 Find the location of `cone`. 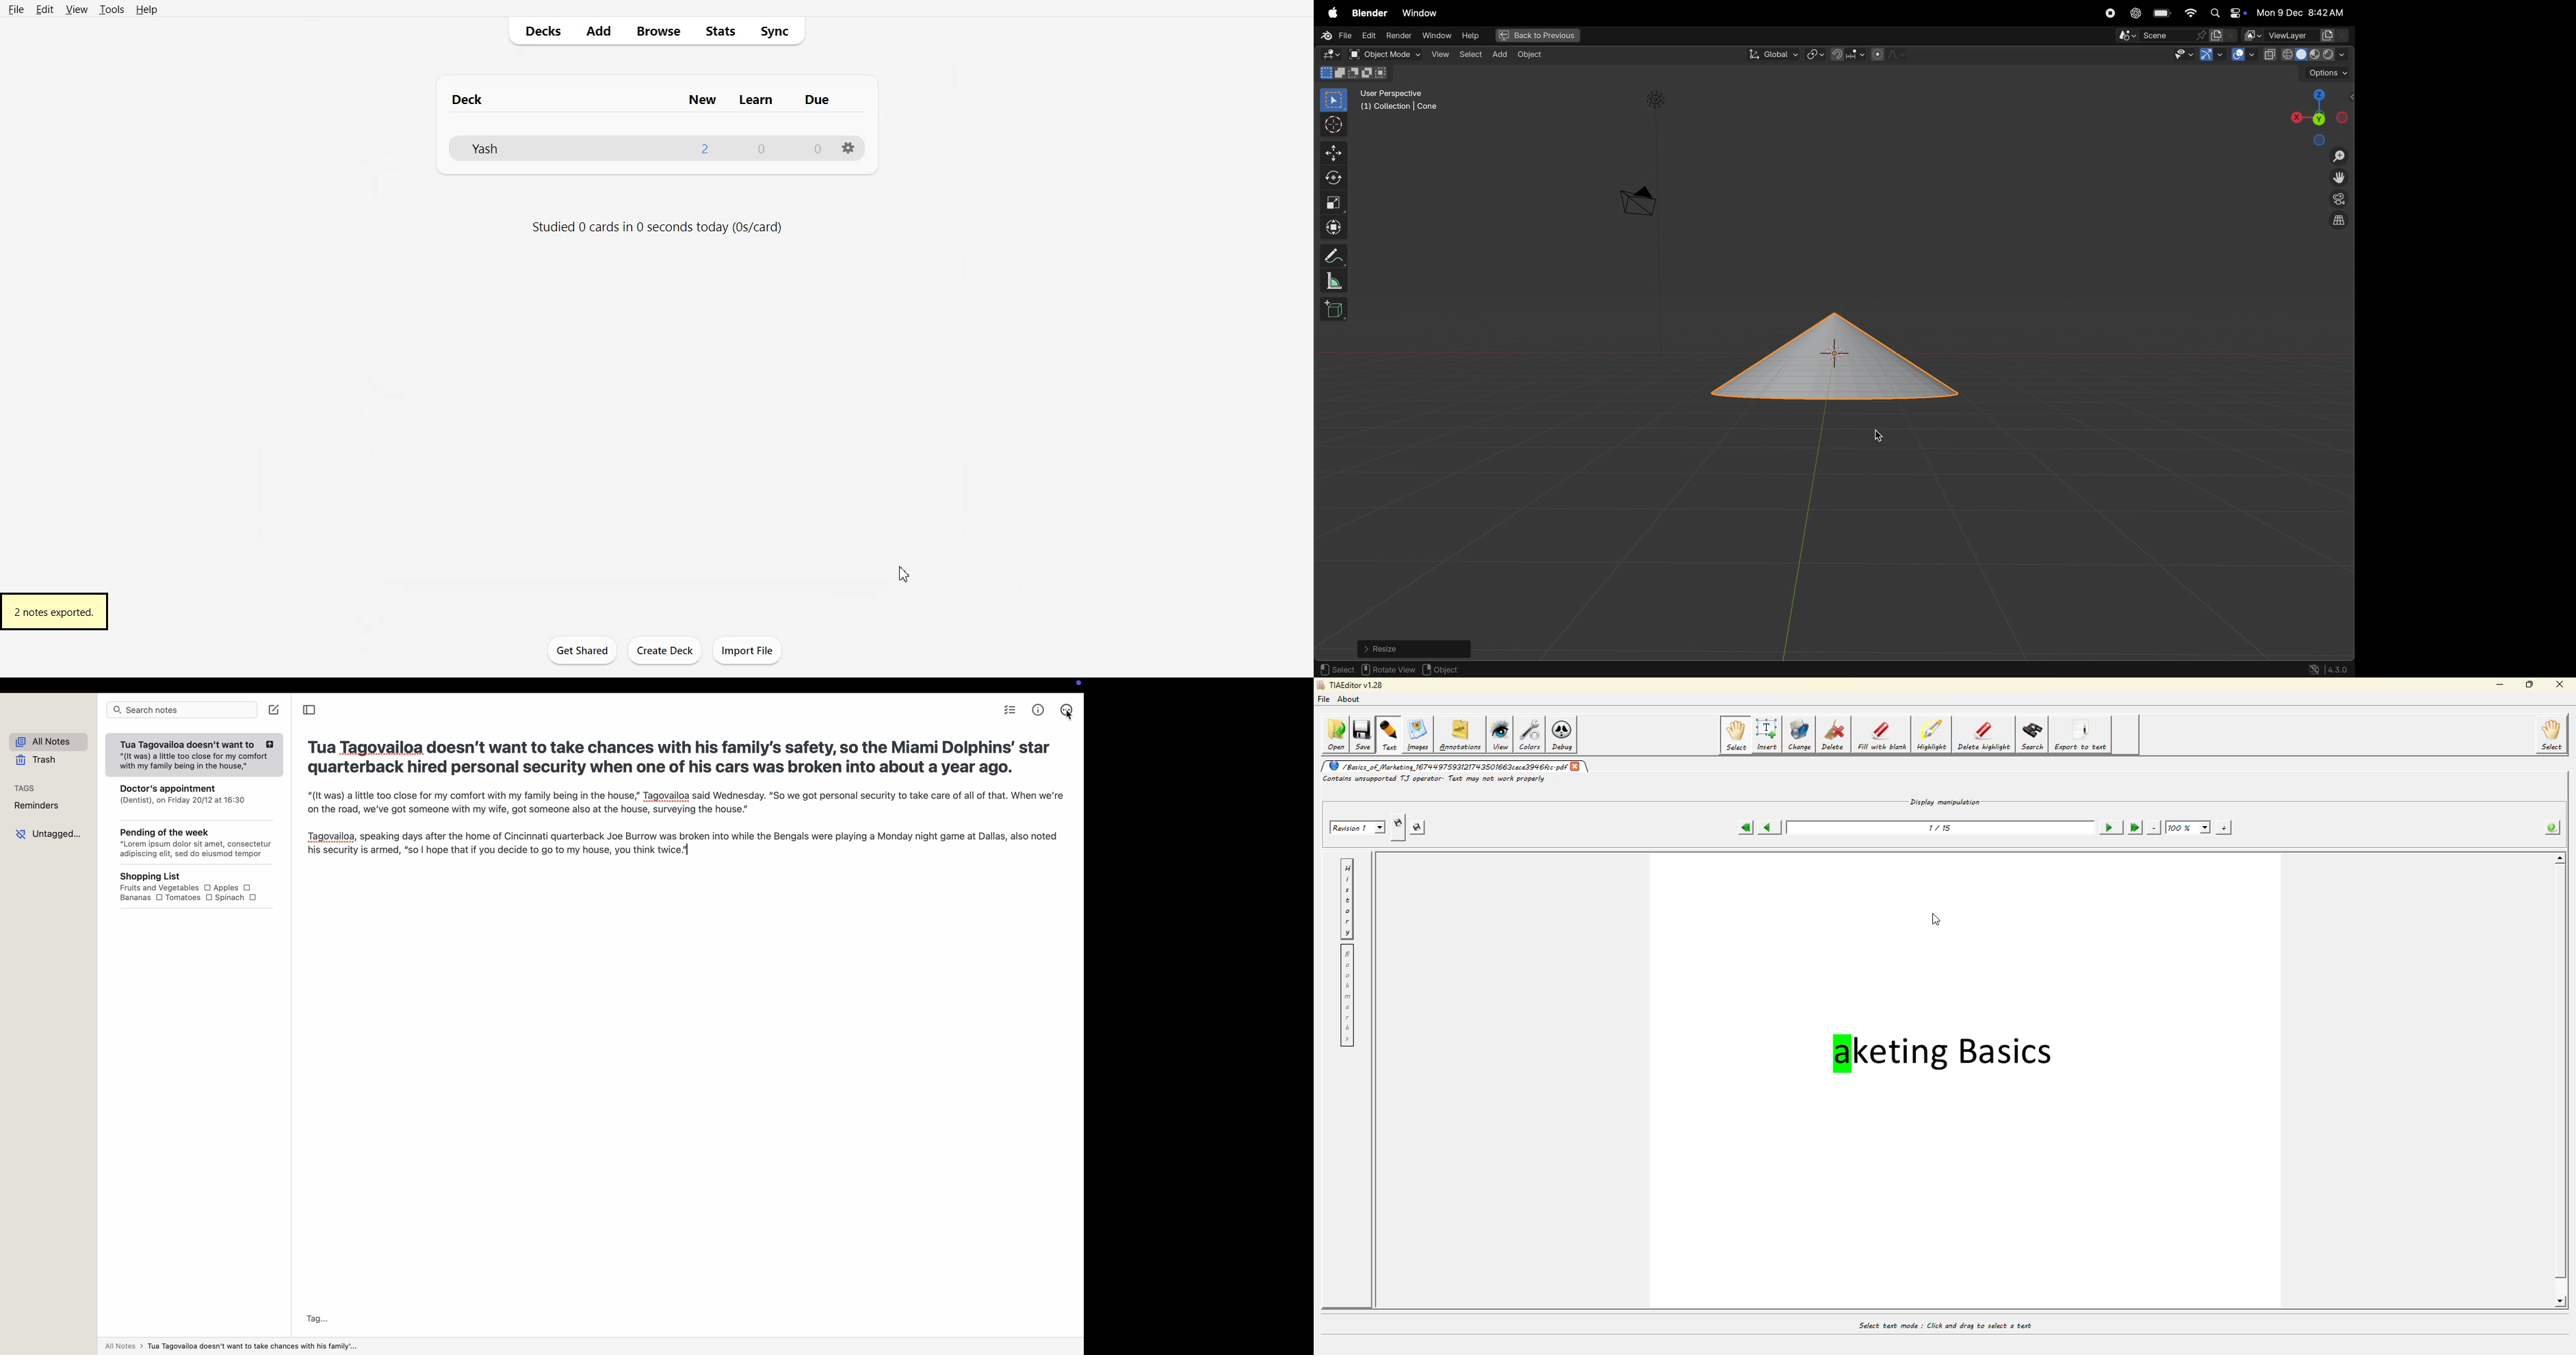

cone is located at coordinates (1828, 358).